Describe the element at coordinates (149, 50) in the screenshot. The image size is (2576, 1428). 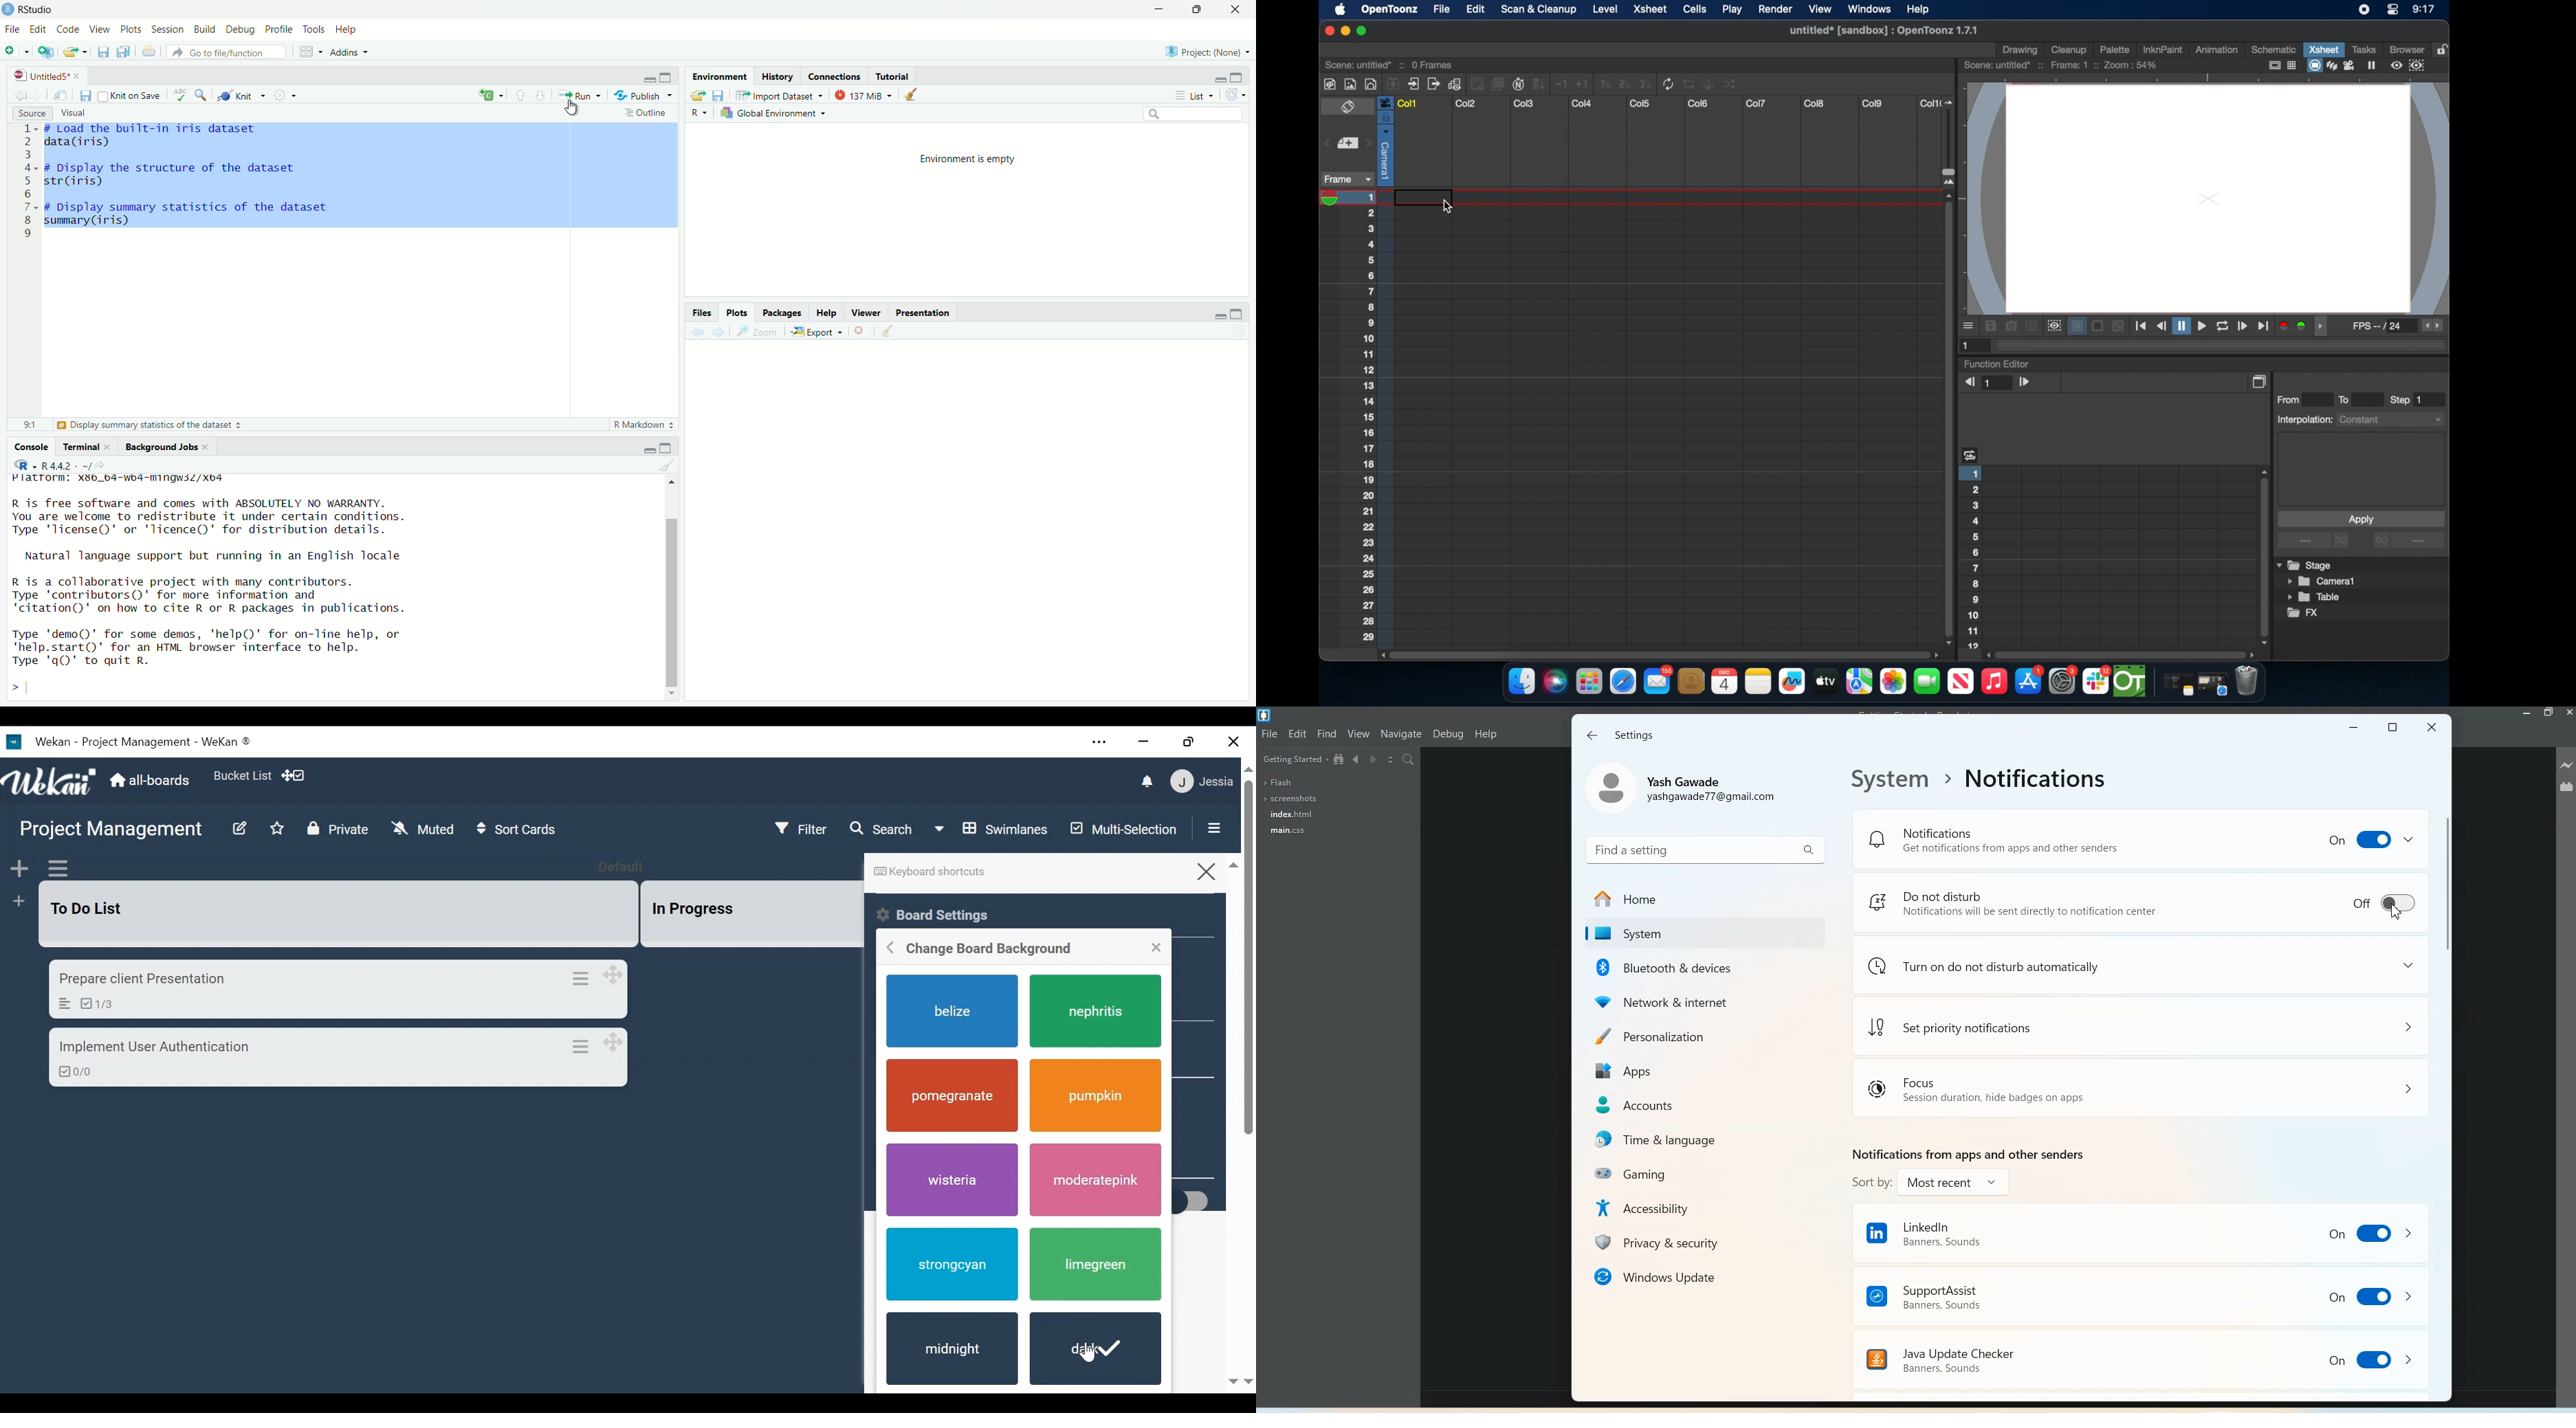
I see `Print` at that location.